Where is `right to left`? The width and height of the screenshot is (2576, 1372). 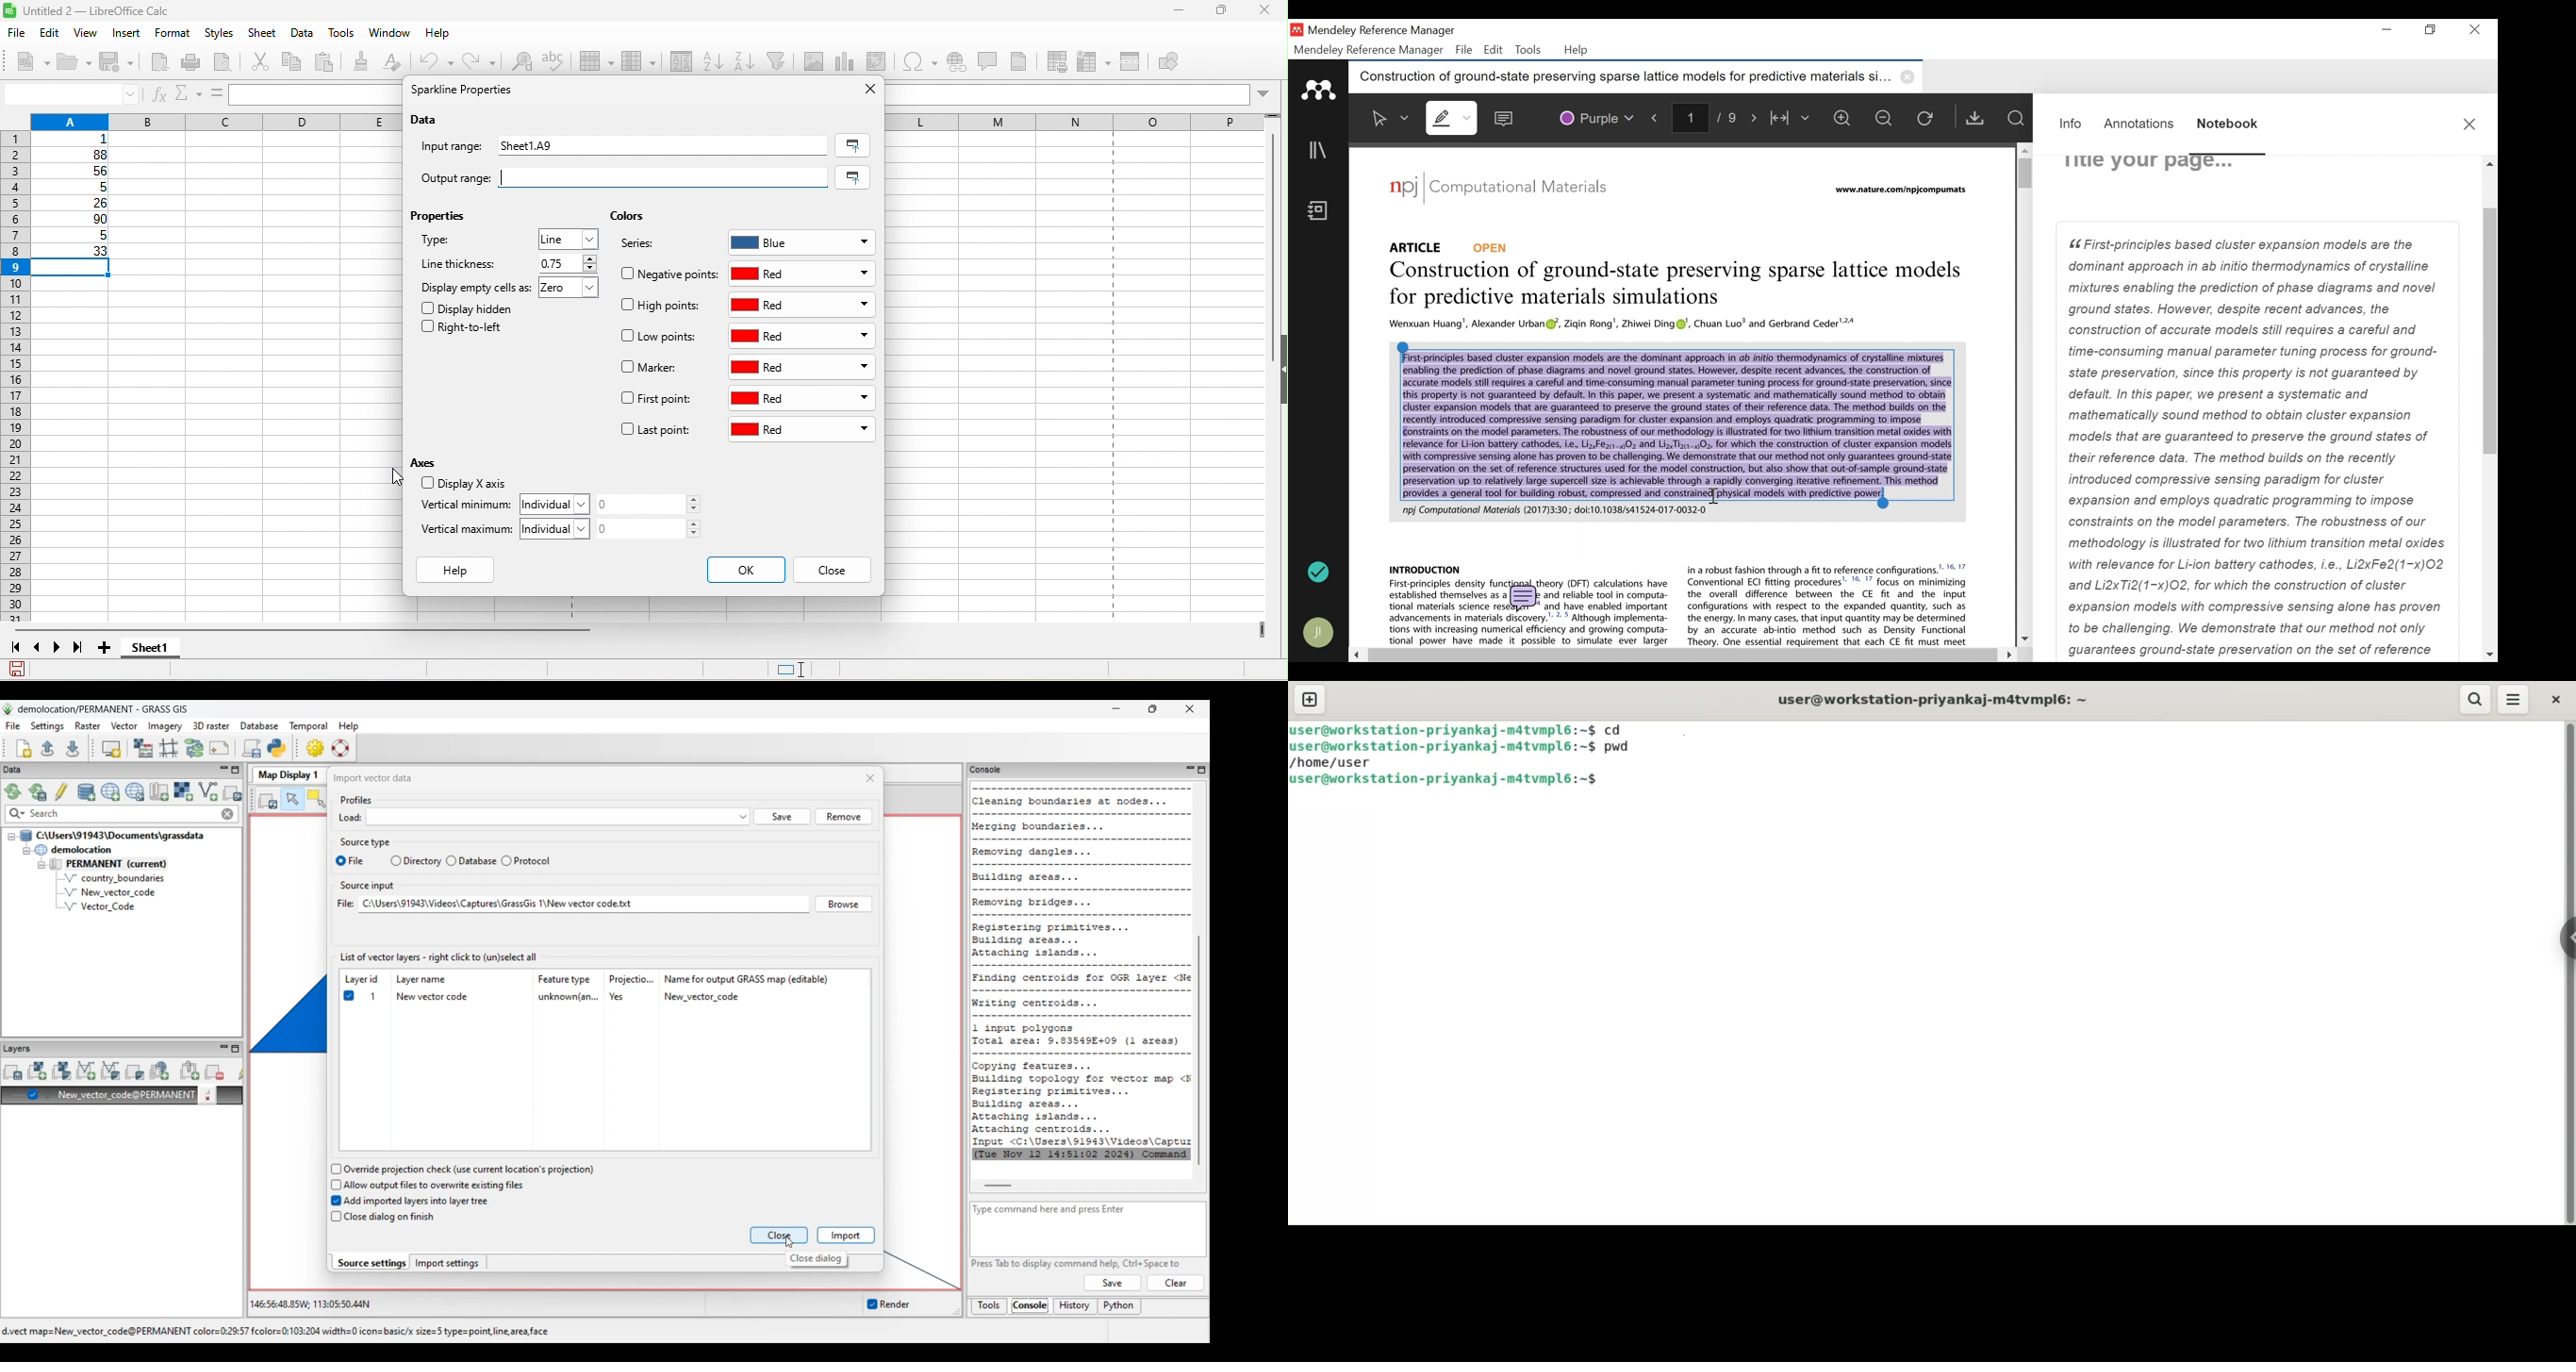
right to left is located at coordinates (468, 330).